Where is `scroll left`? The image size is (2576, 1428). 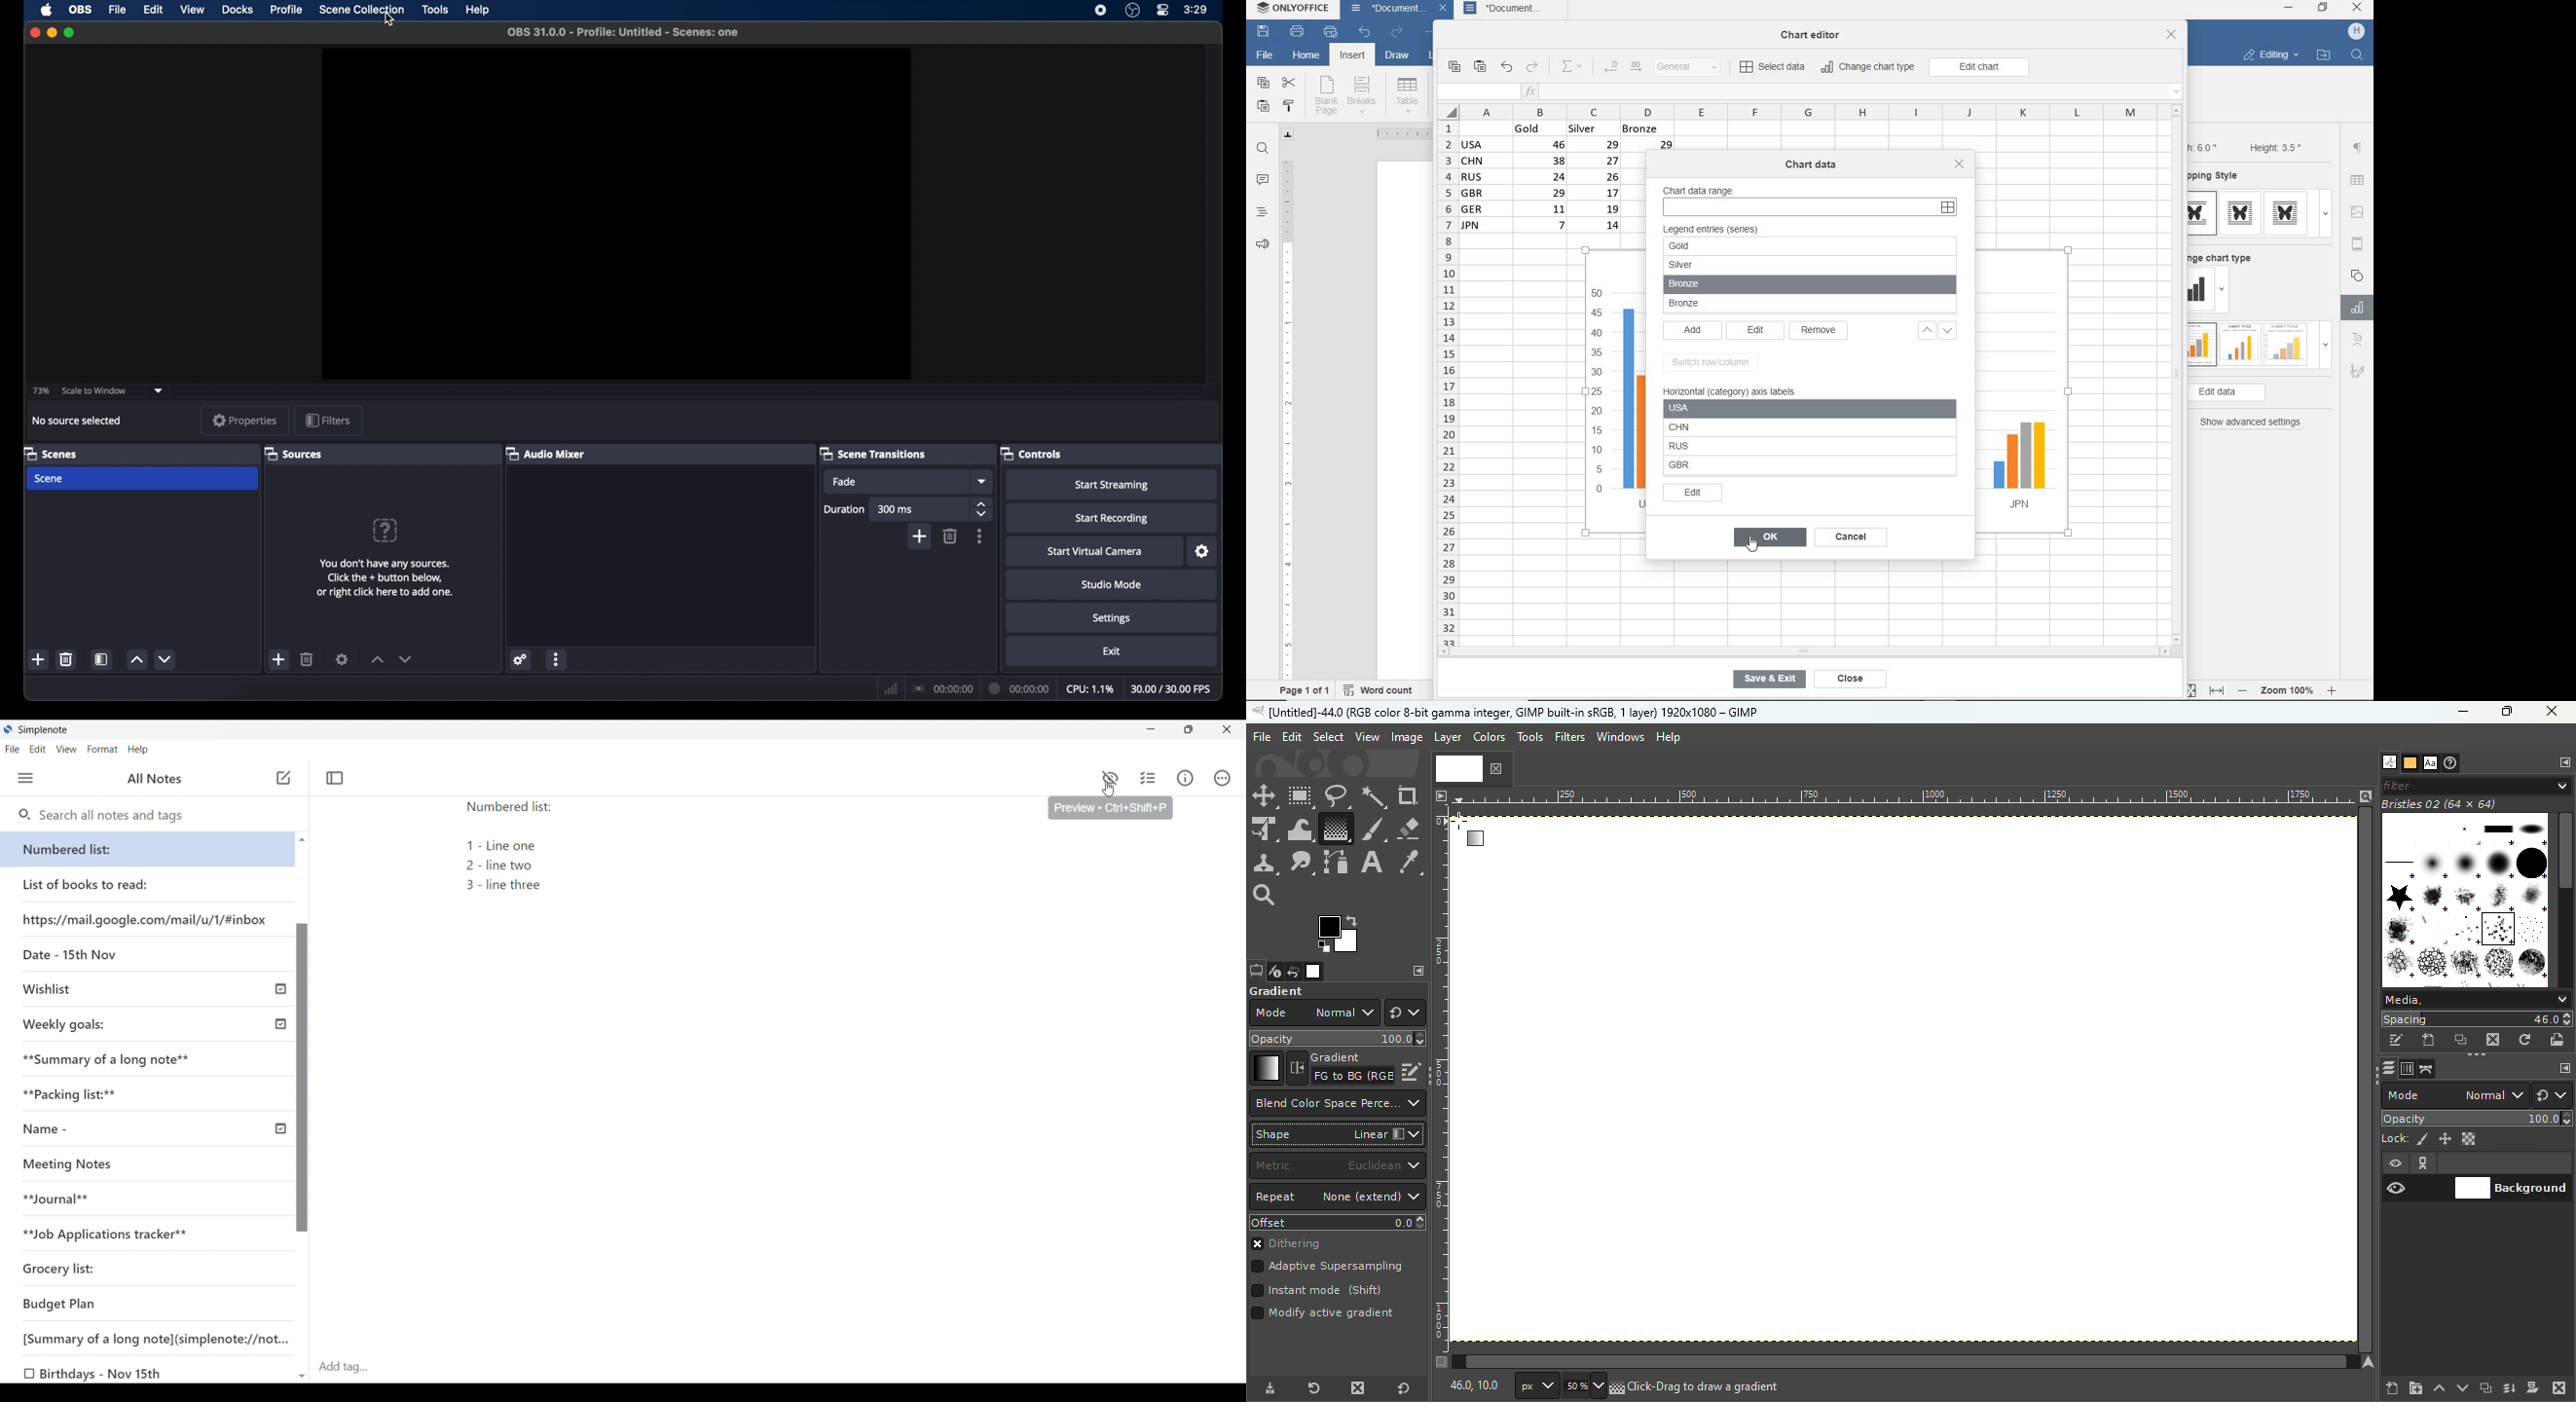 scroll left is located at coordinates (1448, 653).